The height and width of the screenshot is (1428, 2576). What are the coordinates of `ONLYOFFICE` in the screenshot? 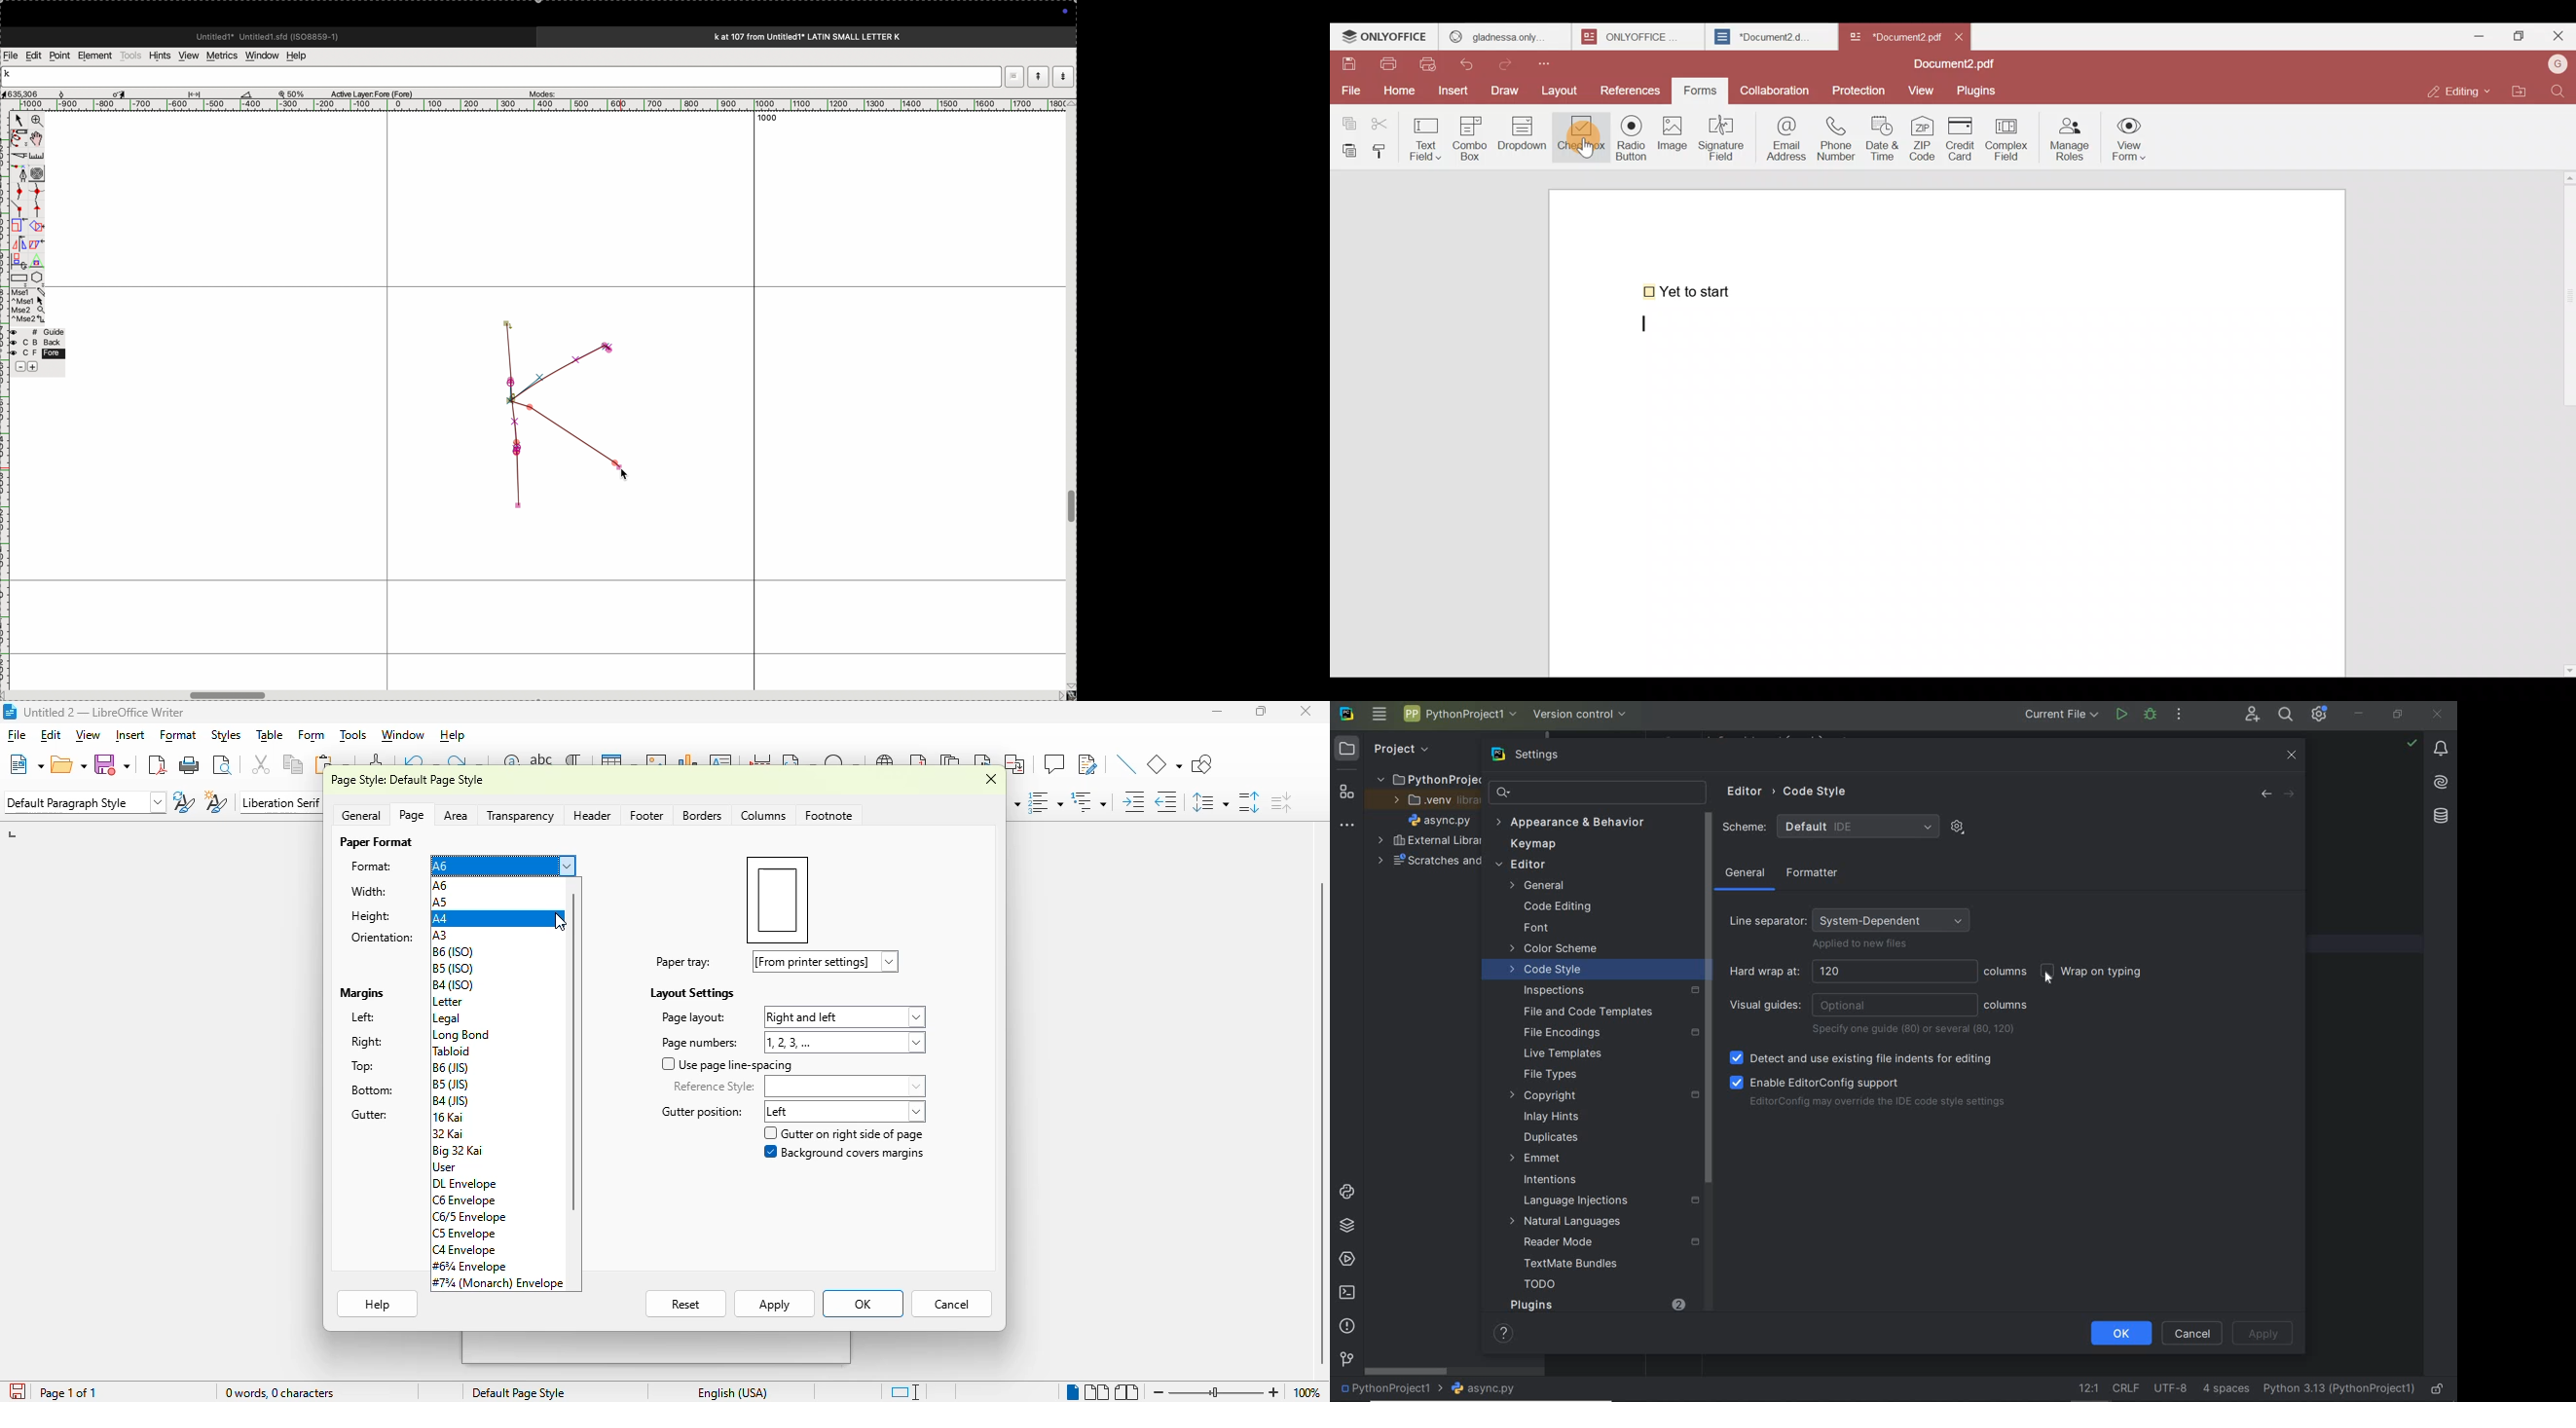 It's located at (1385, 38).